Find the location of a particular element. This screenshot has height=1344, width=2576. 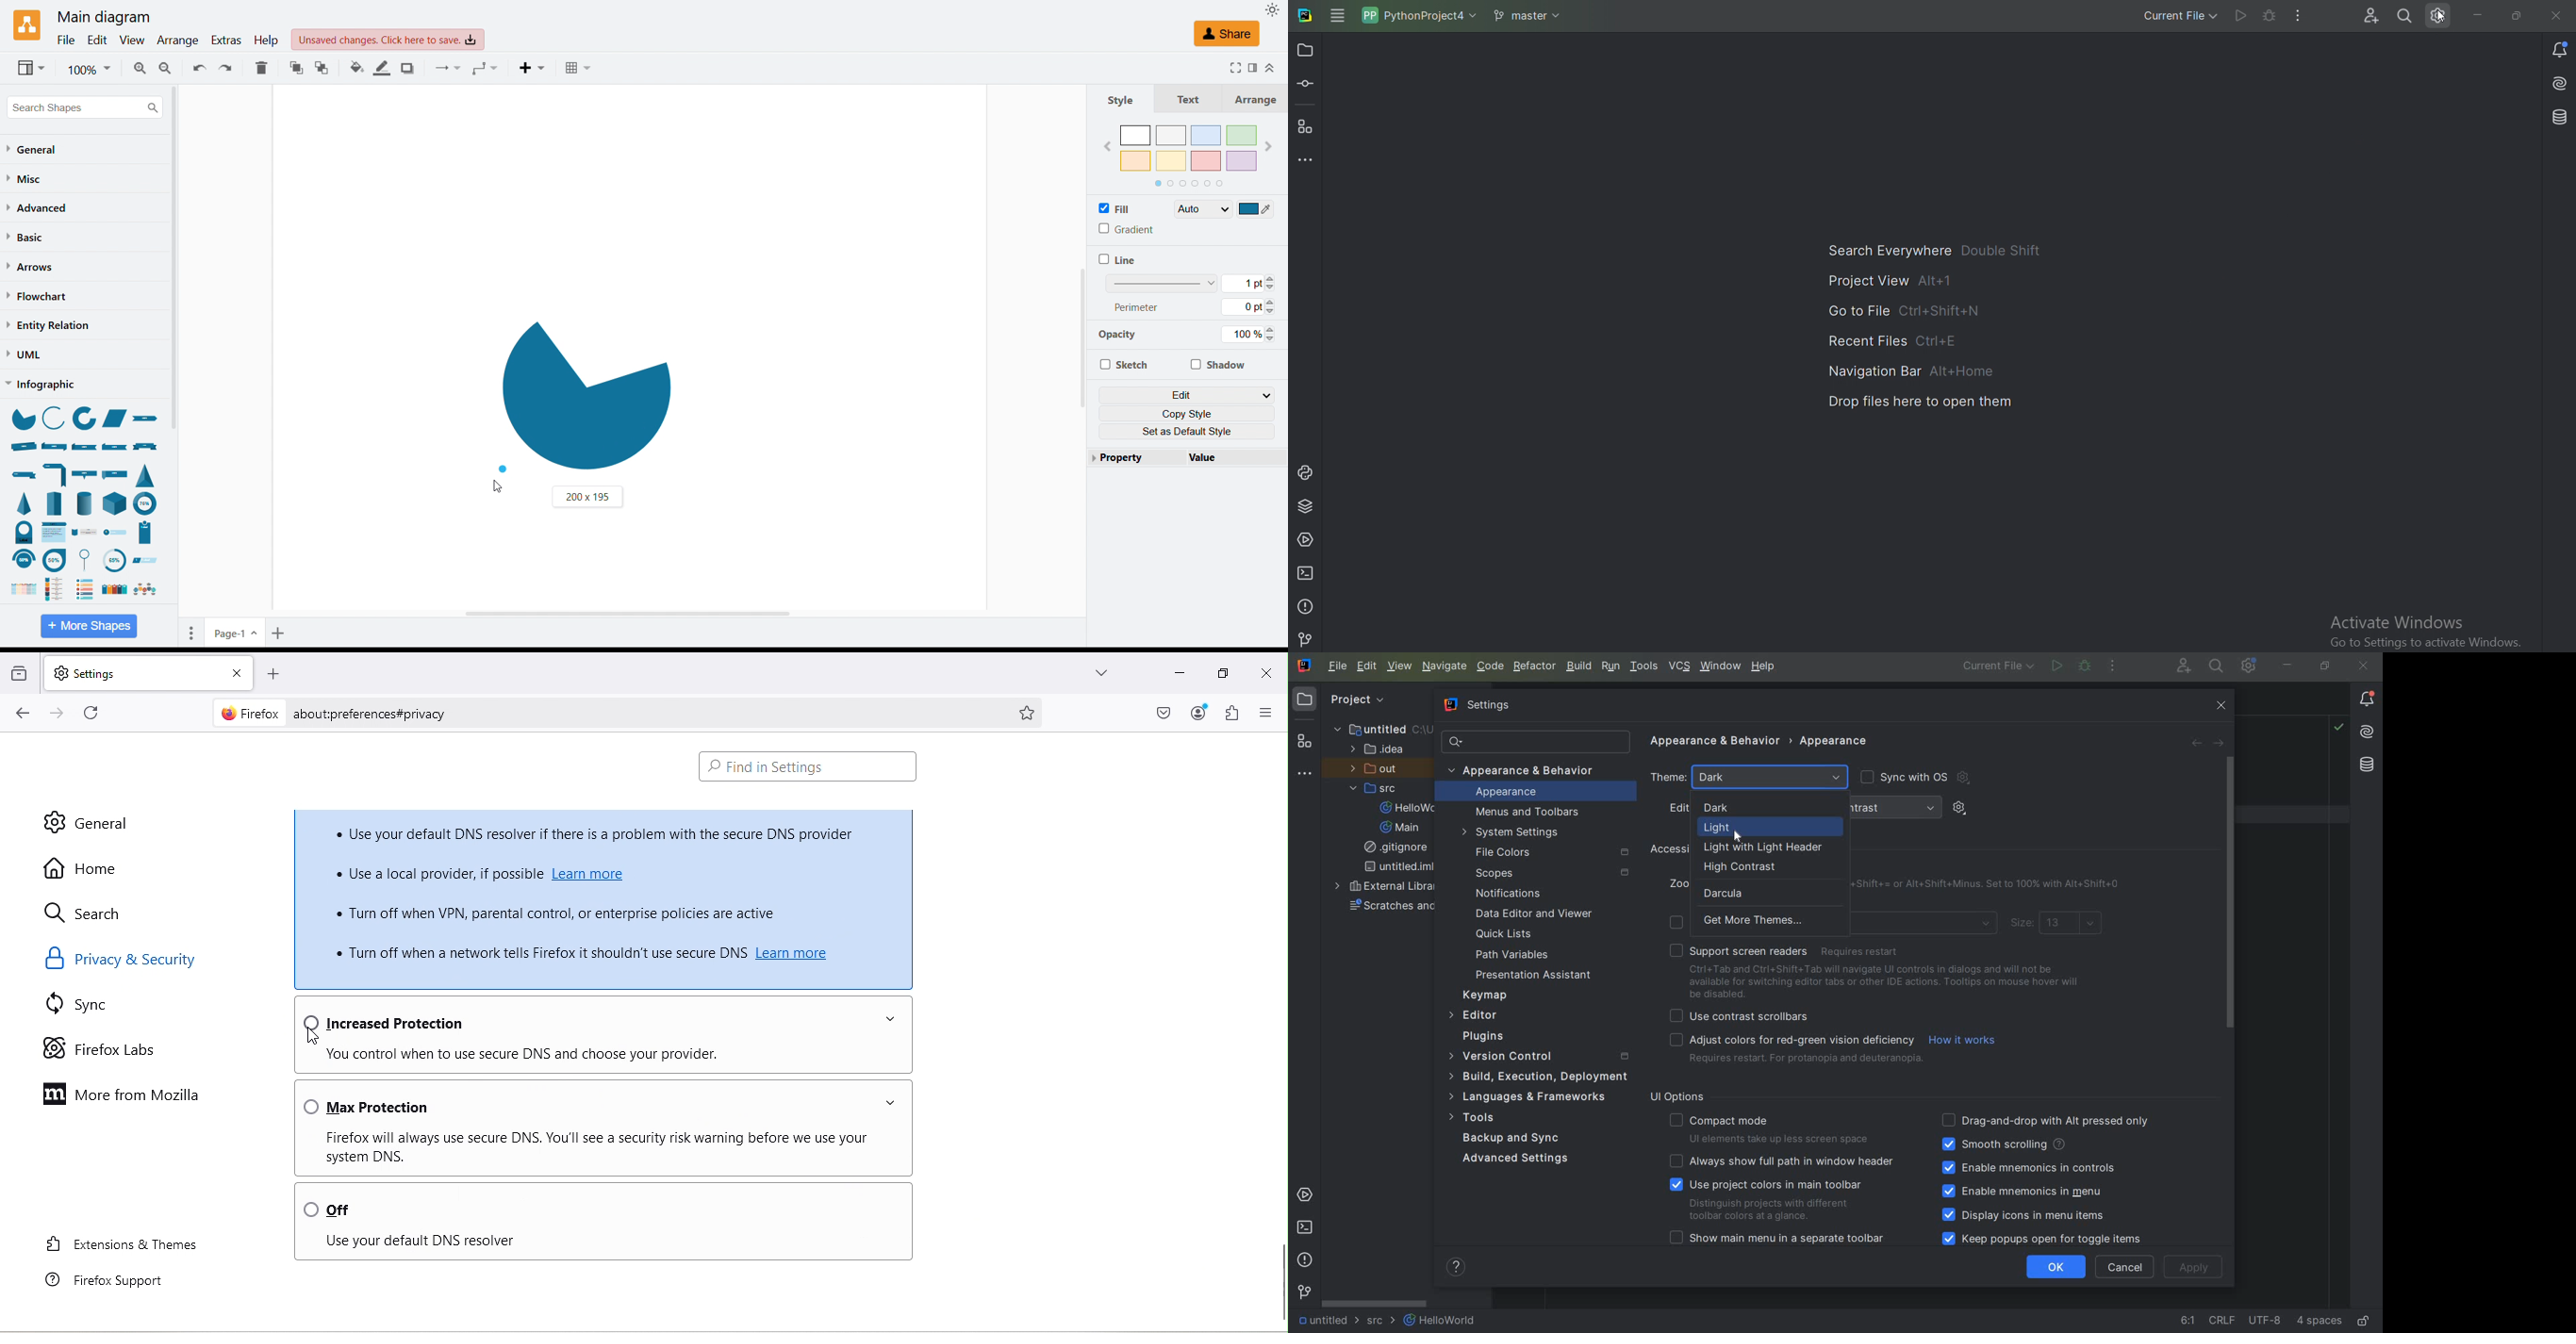

Copy style  is located at coordinates (1187, 414).